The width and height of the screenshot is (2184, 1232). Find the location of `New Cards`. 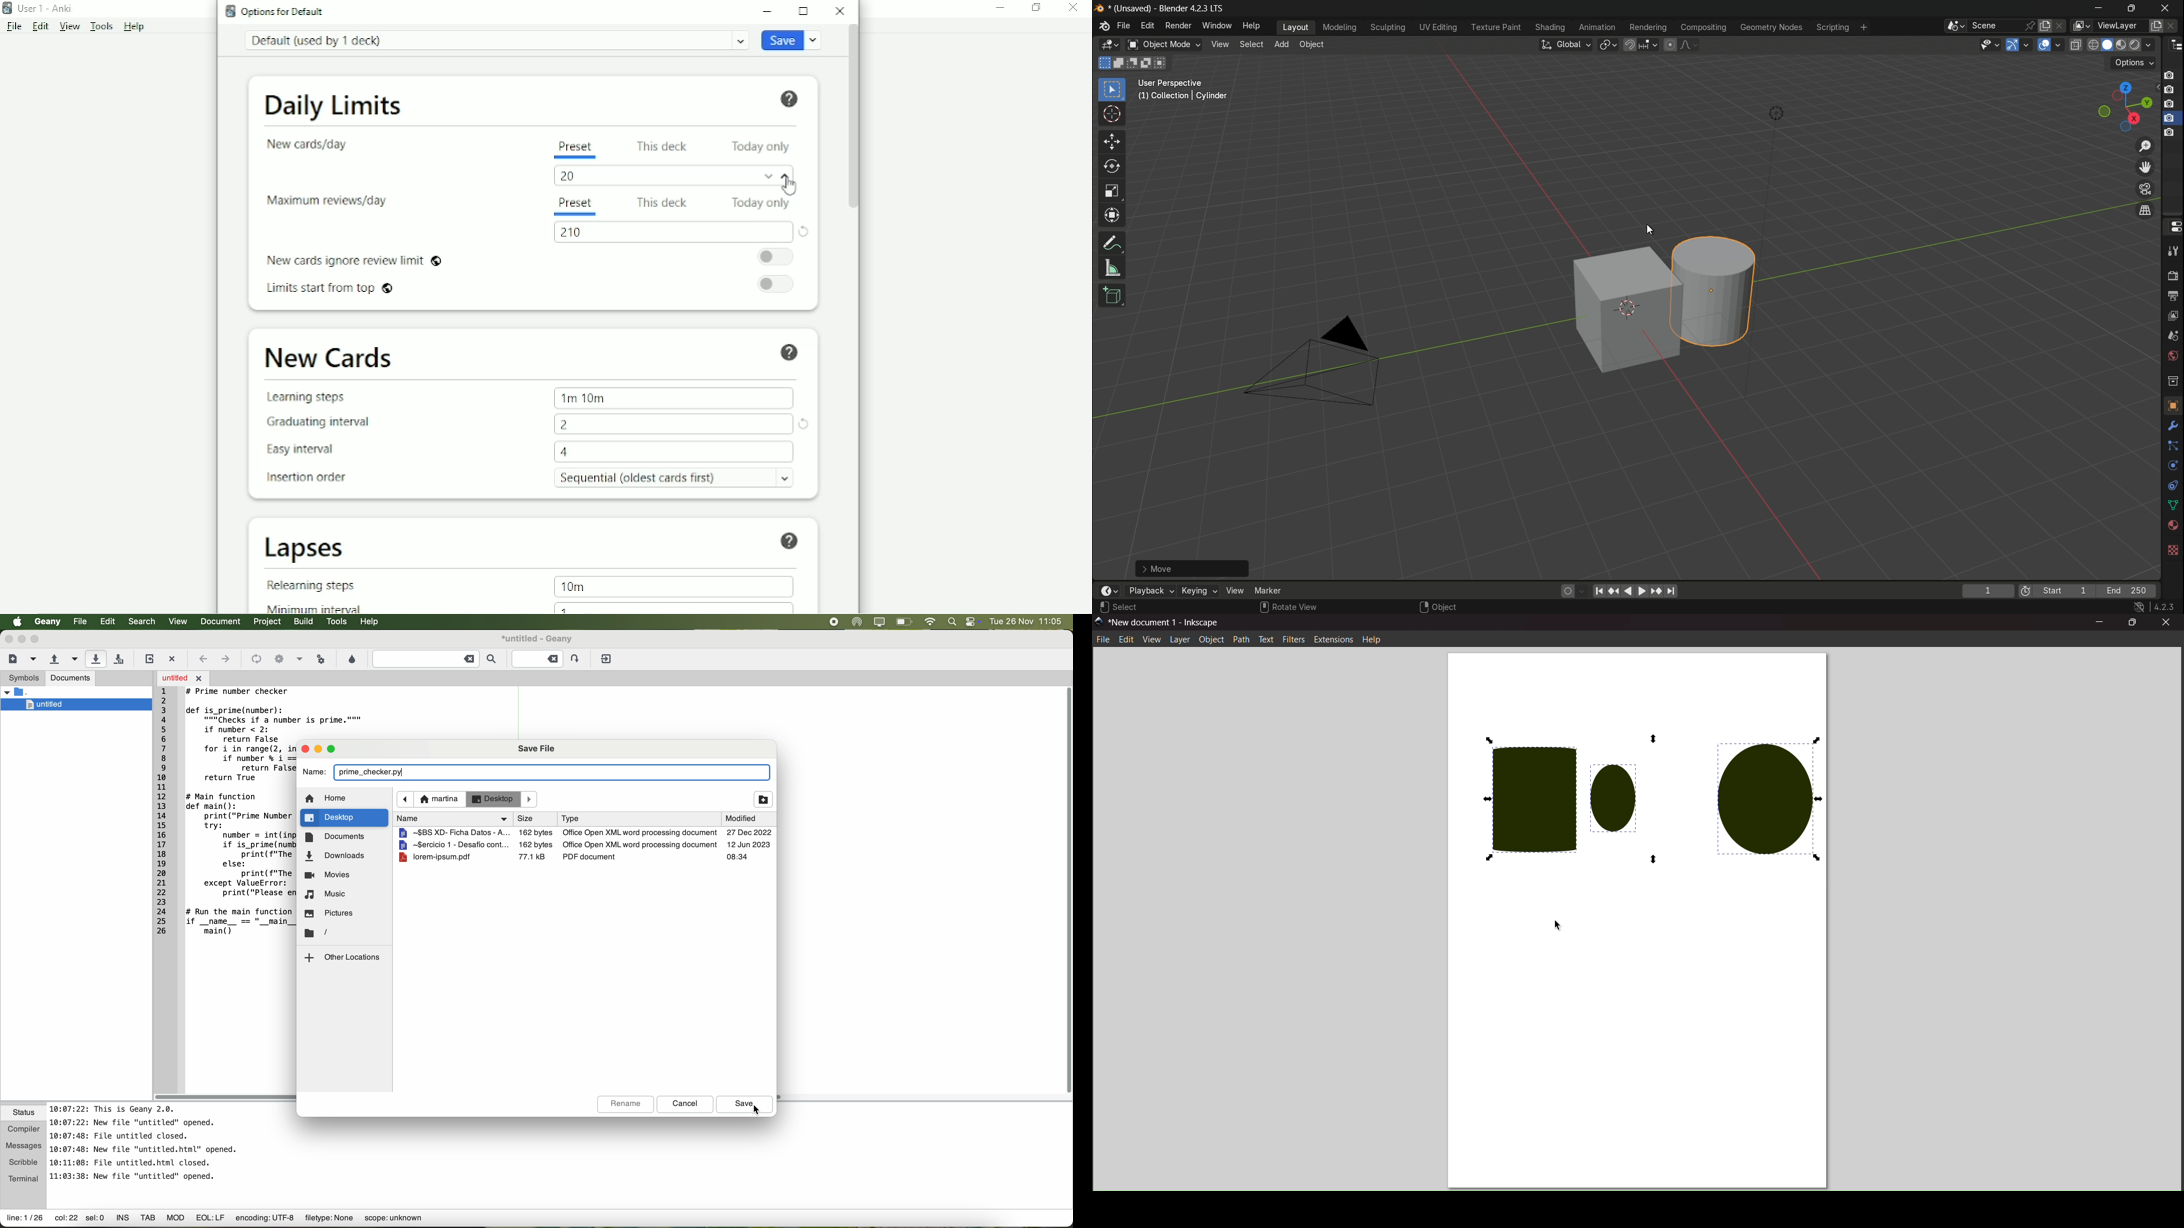

New Cards is located at coordinates (332, 358).